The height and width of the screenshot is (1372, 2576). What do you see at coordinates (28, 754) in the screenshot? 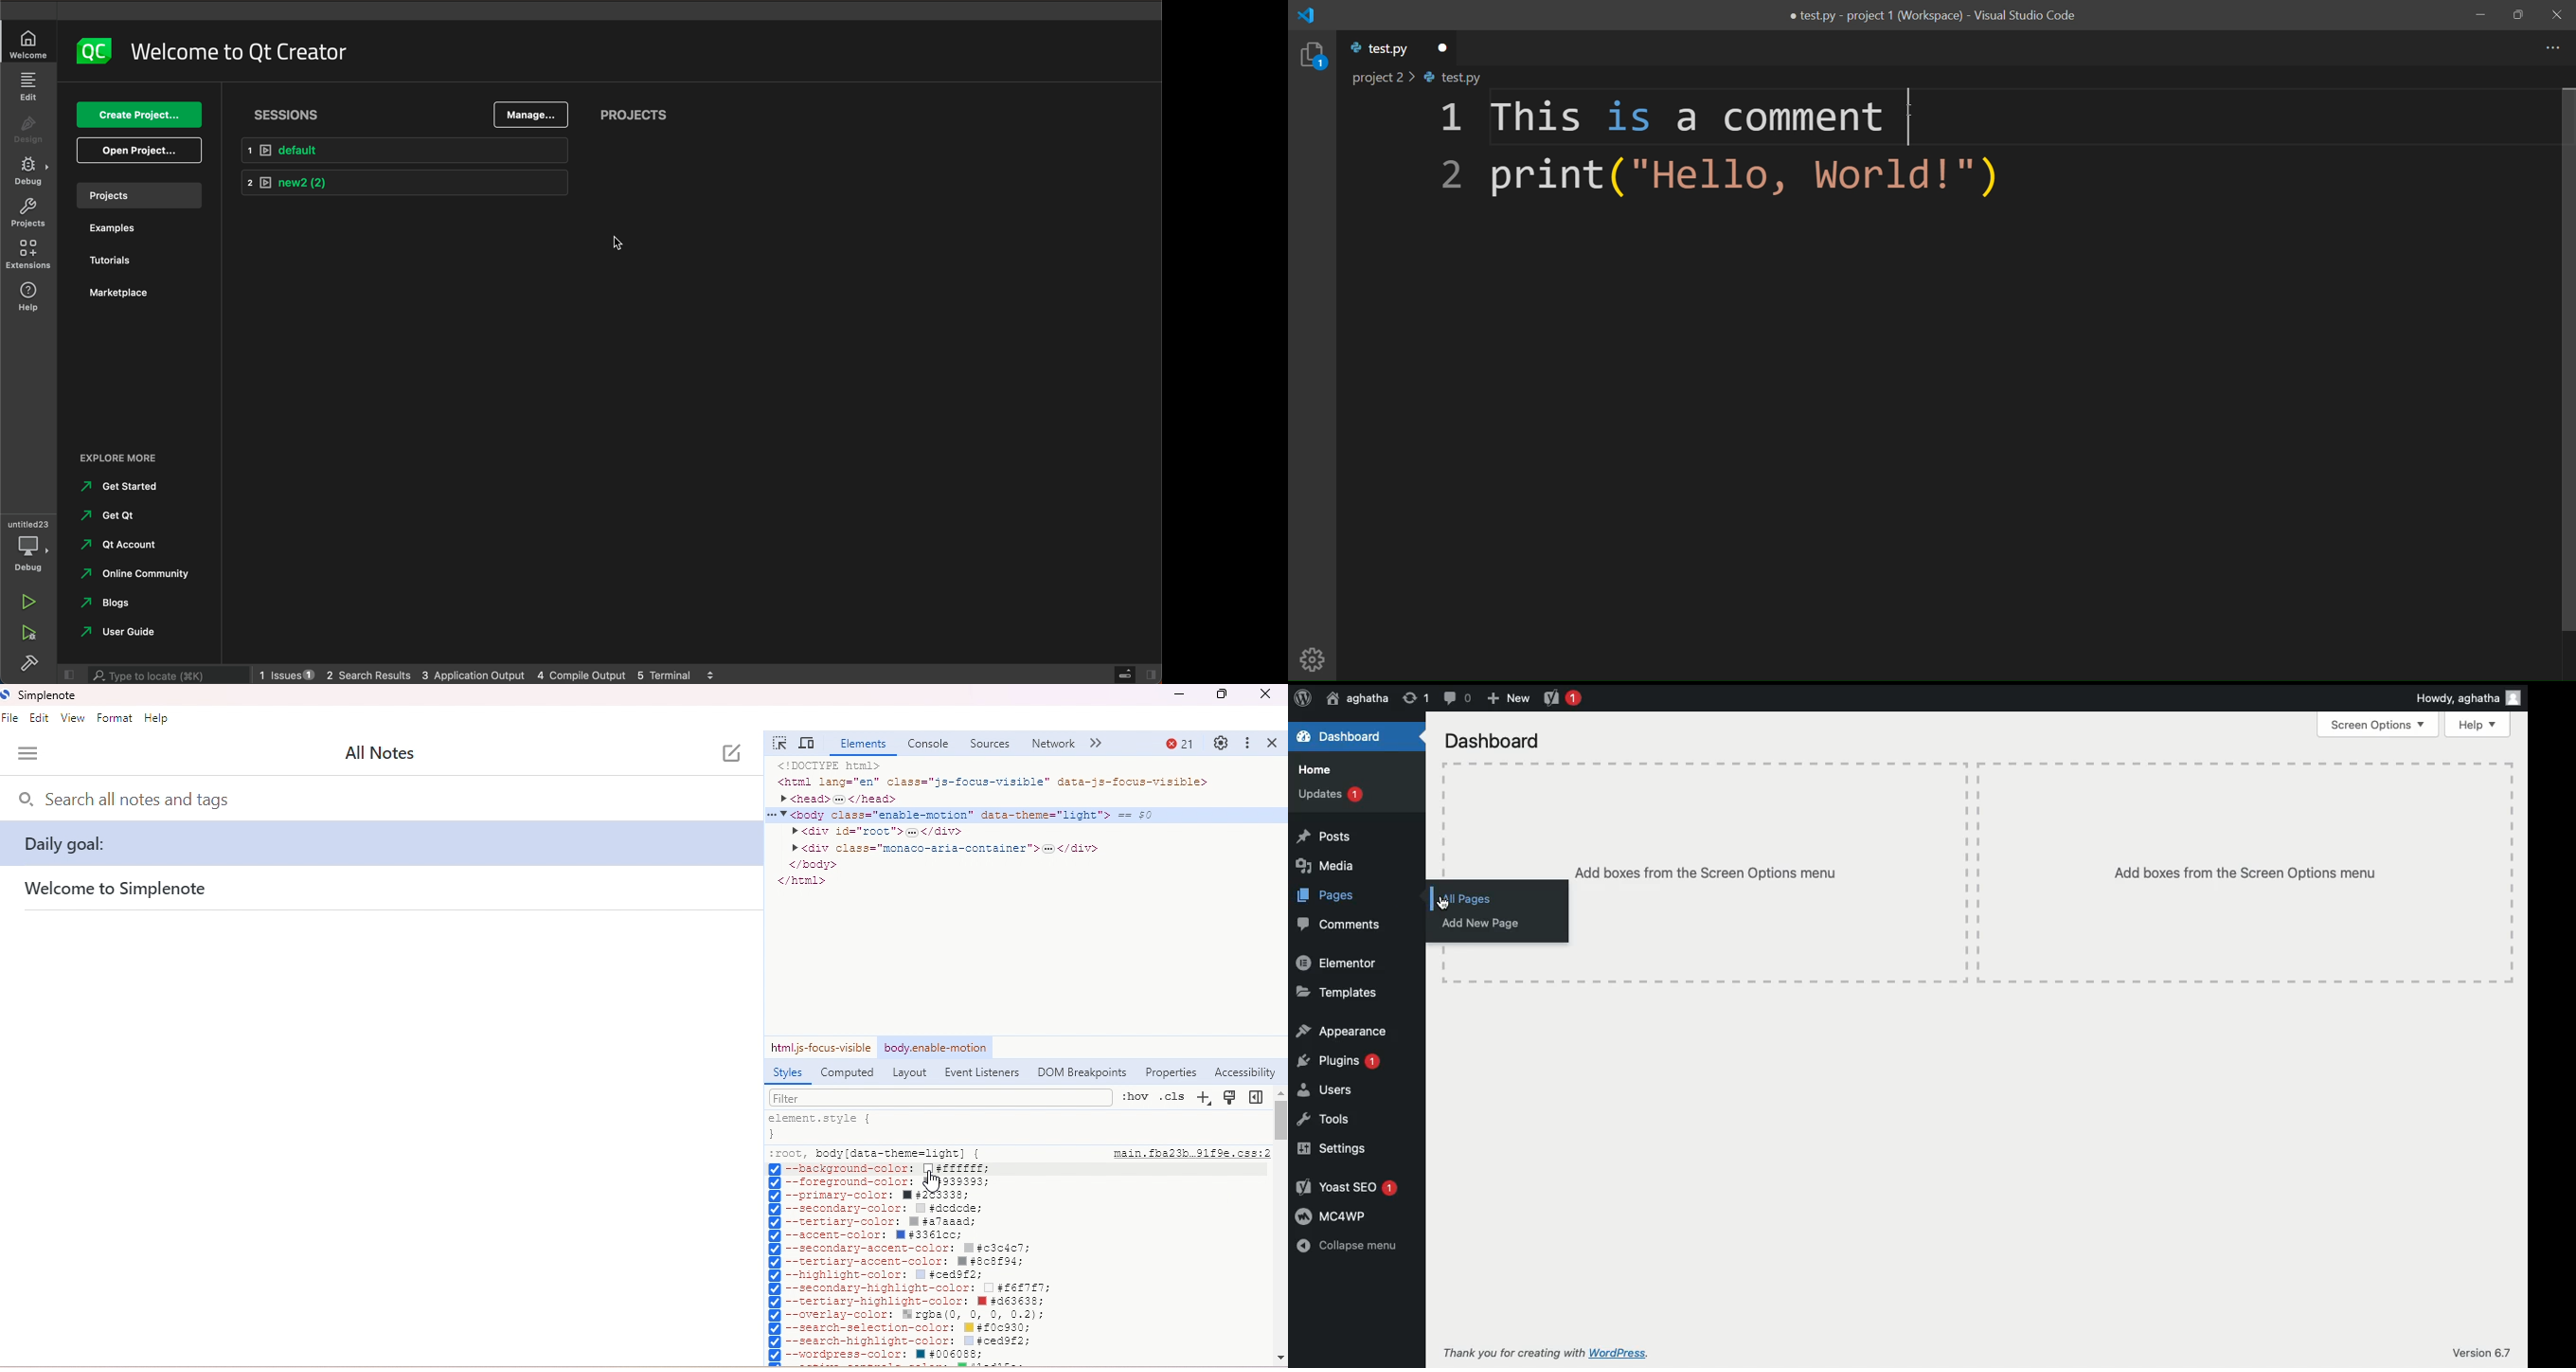
I see `menu` at bounding box center [28, 754].